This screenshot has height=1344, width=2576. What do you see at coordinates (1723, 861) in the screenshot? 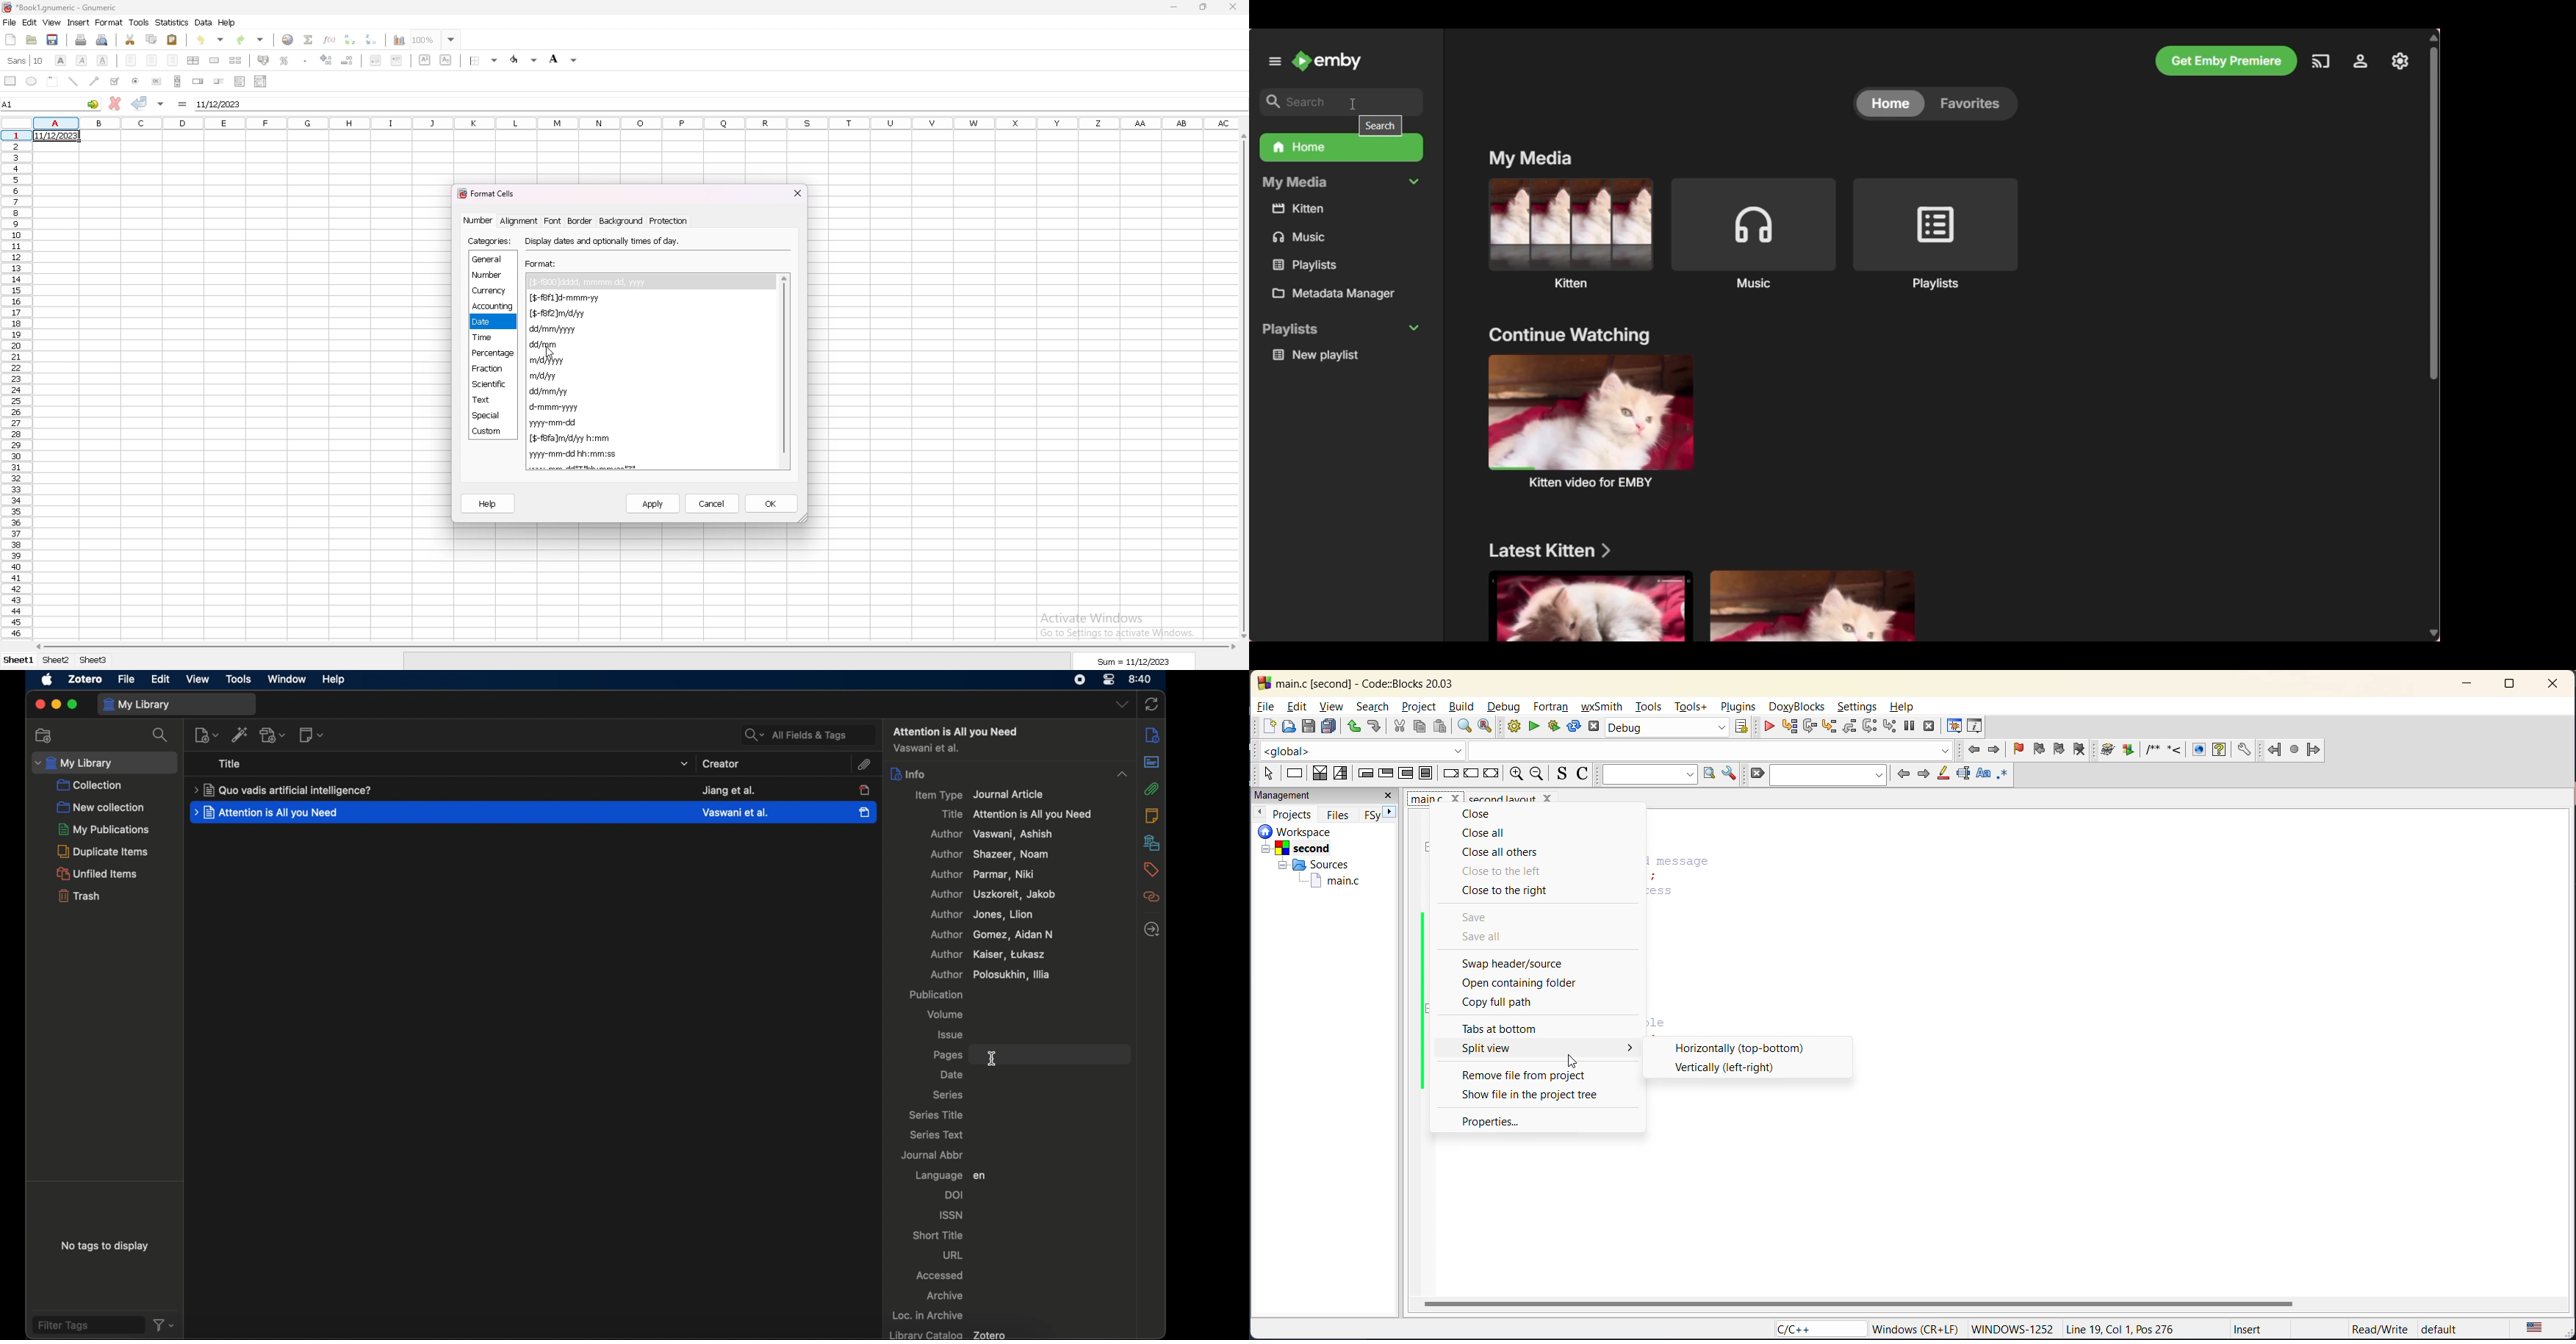
I see `message` at bounding box center [1723, 861].